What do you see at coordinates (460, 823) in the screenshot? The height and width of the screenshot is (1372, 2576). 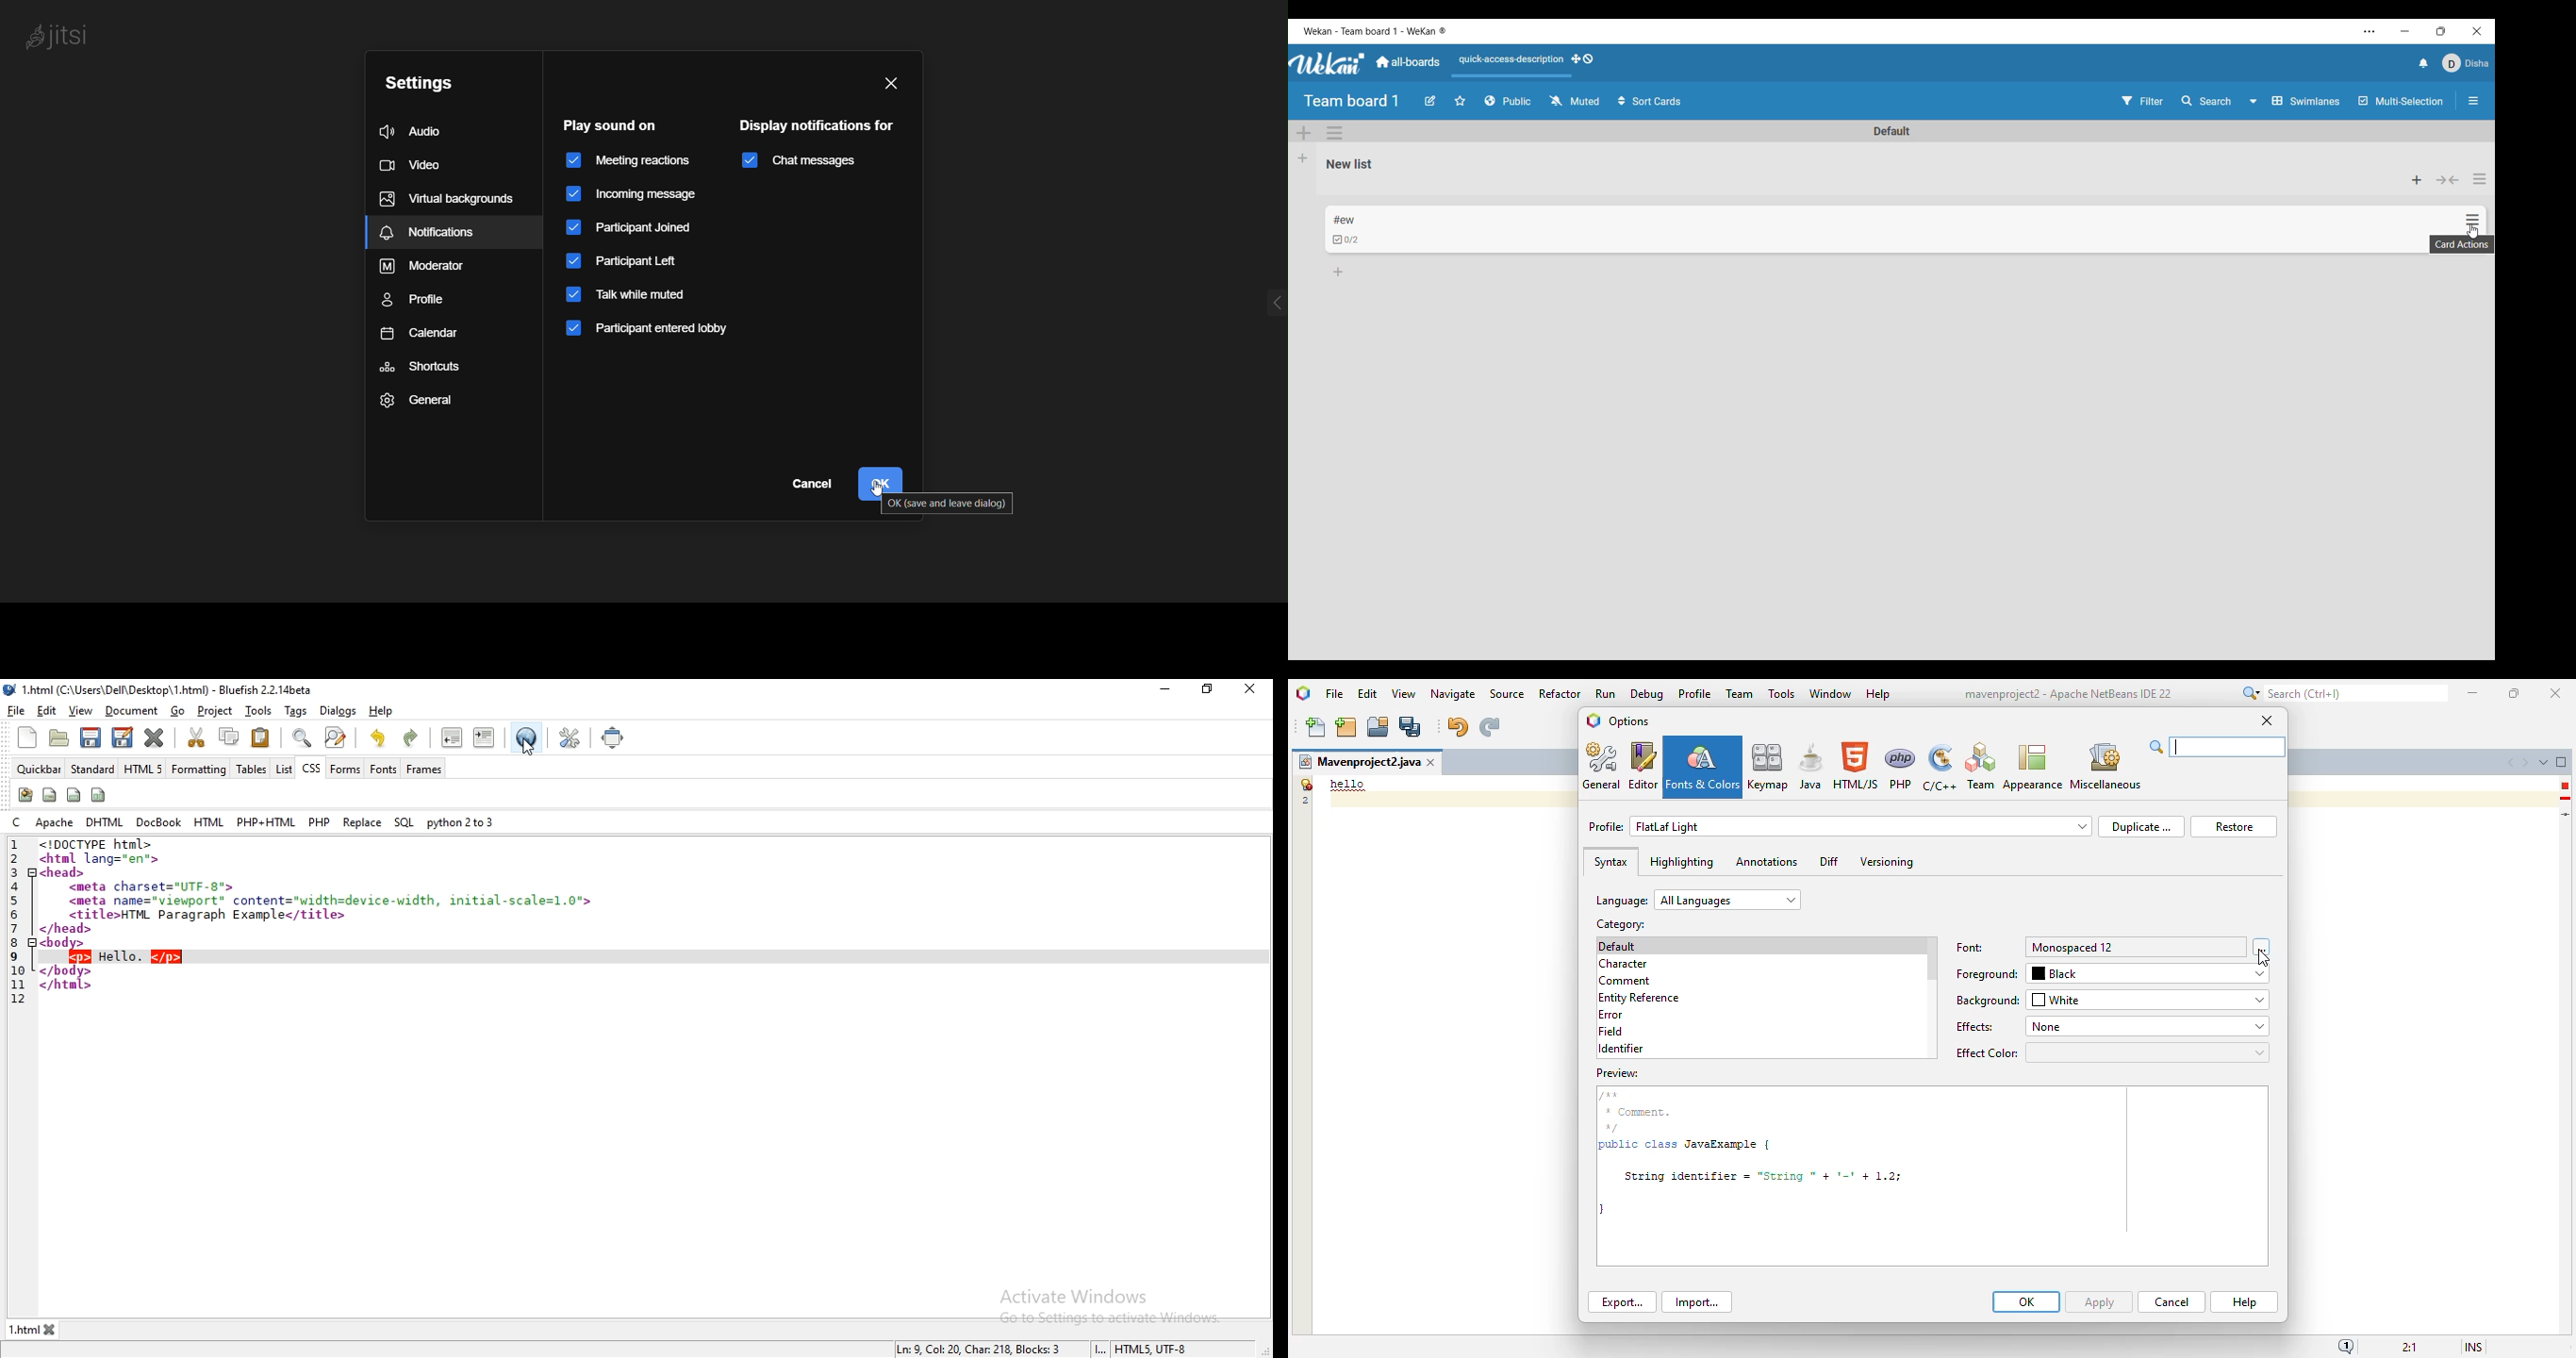 I see `python 2 to 3` at bounding box center [460, 823].